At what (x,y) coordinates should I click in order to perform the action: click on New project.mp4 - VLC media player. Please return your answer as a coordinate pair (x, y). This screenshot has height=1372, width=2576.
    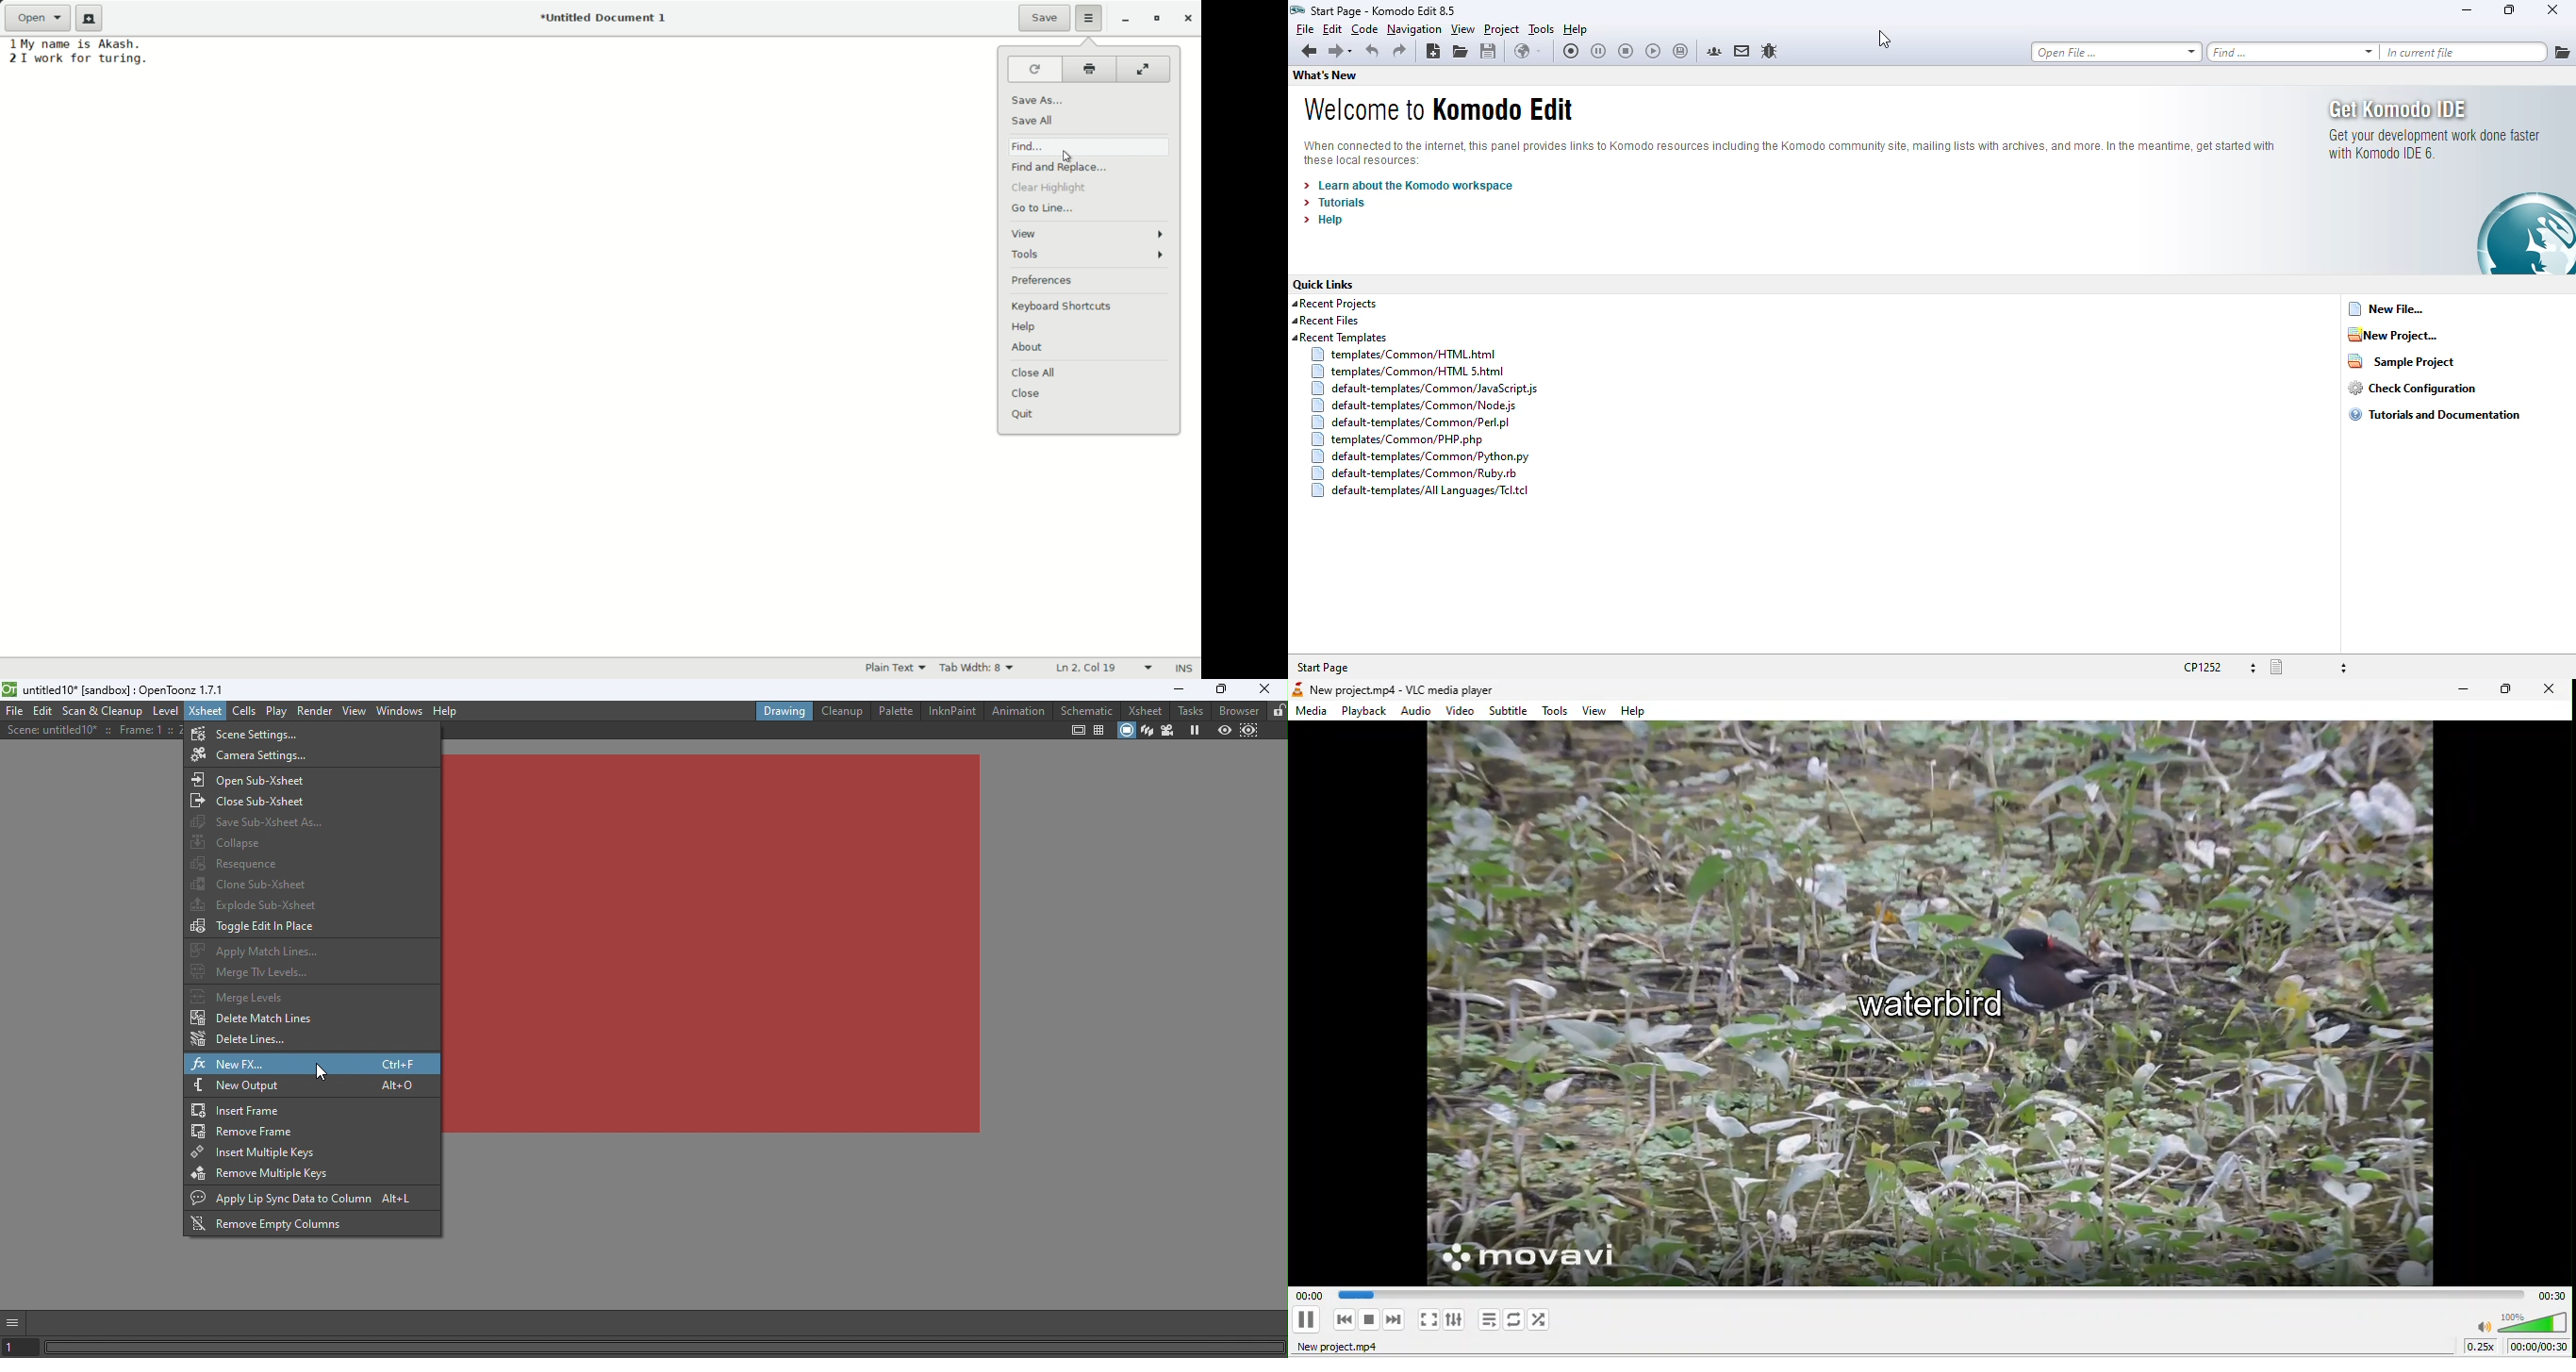
    Looking at the image, I should click on (1398, 688).